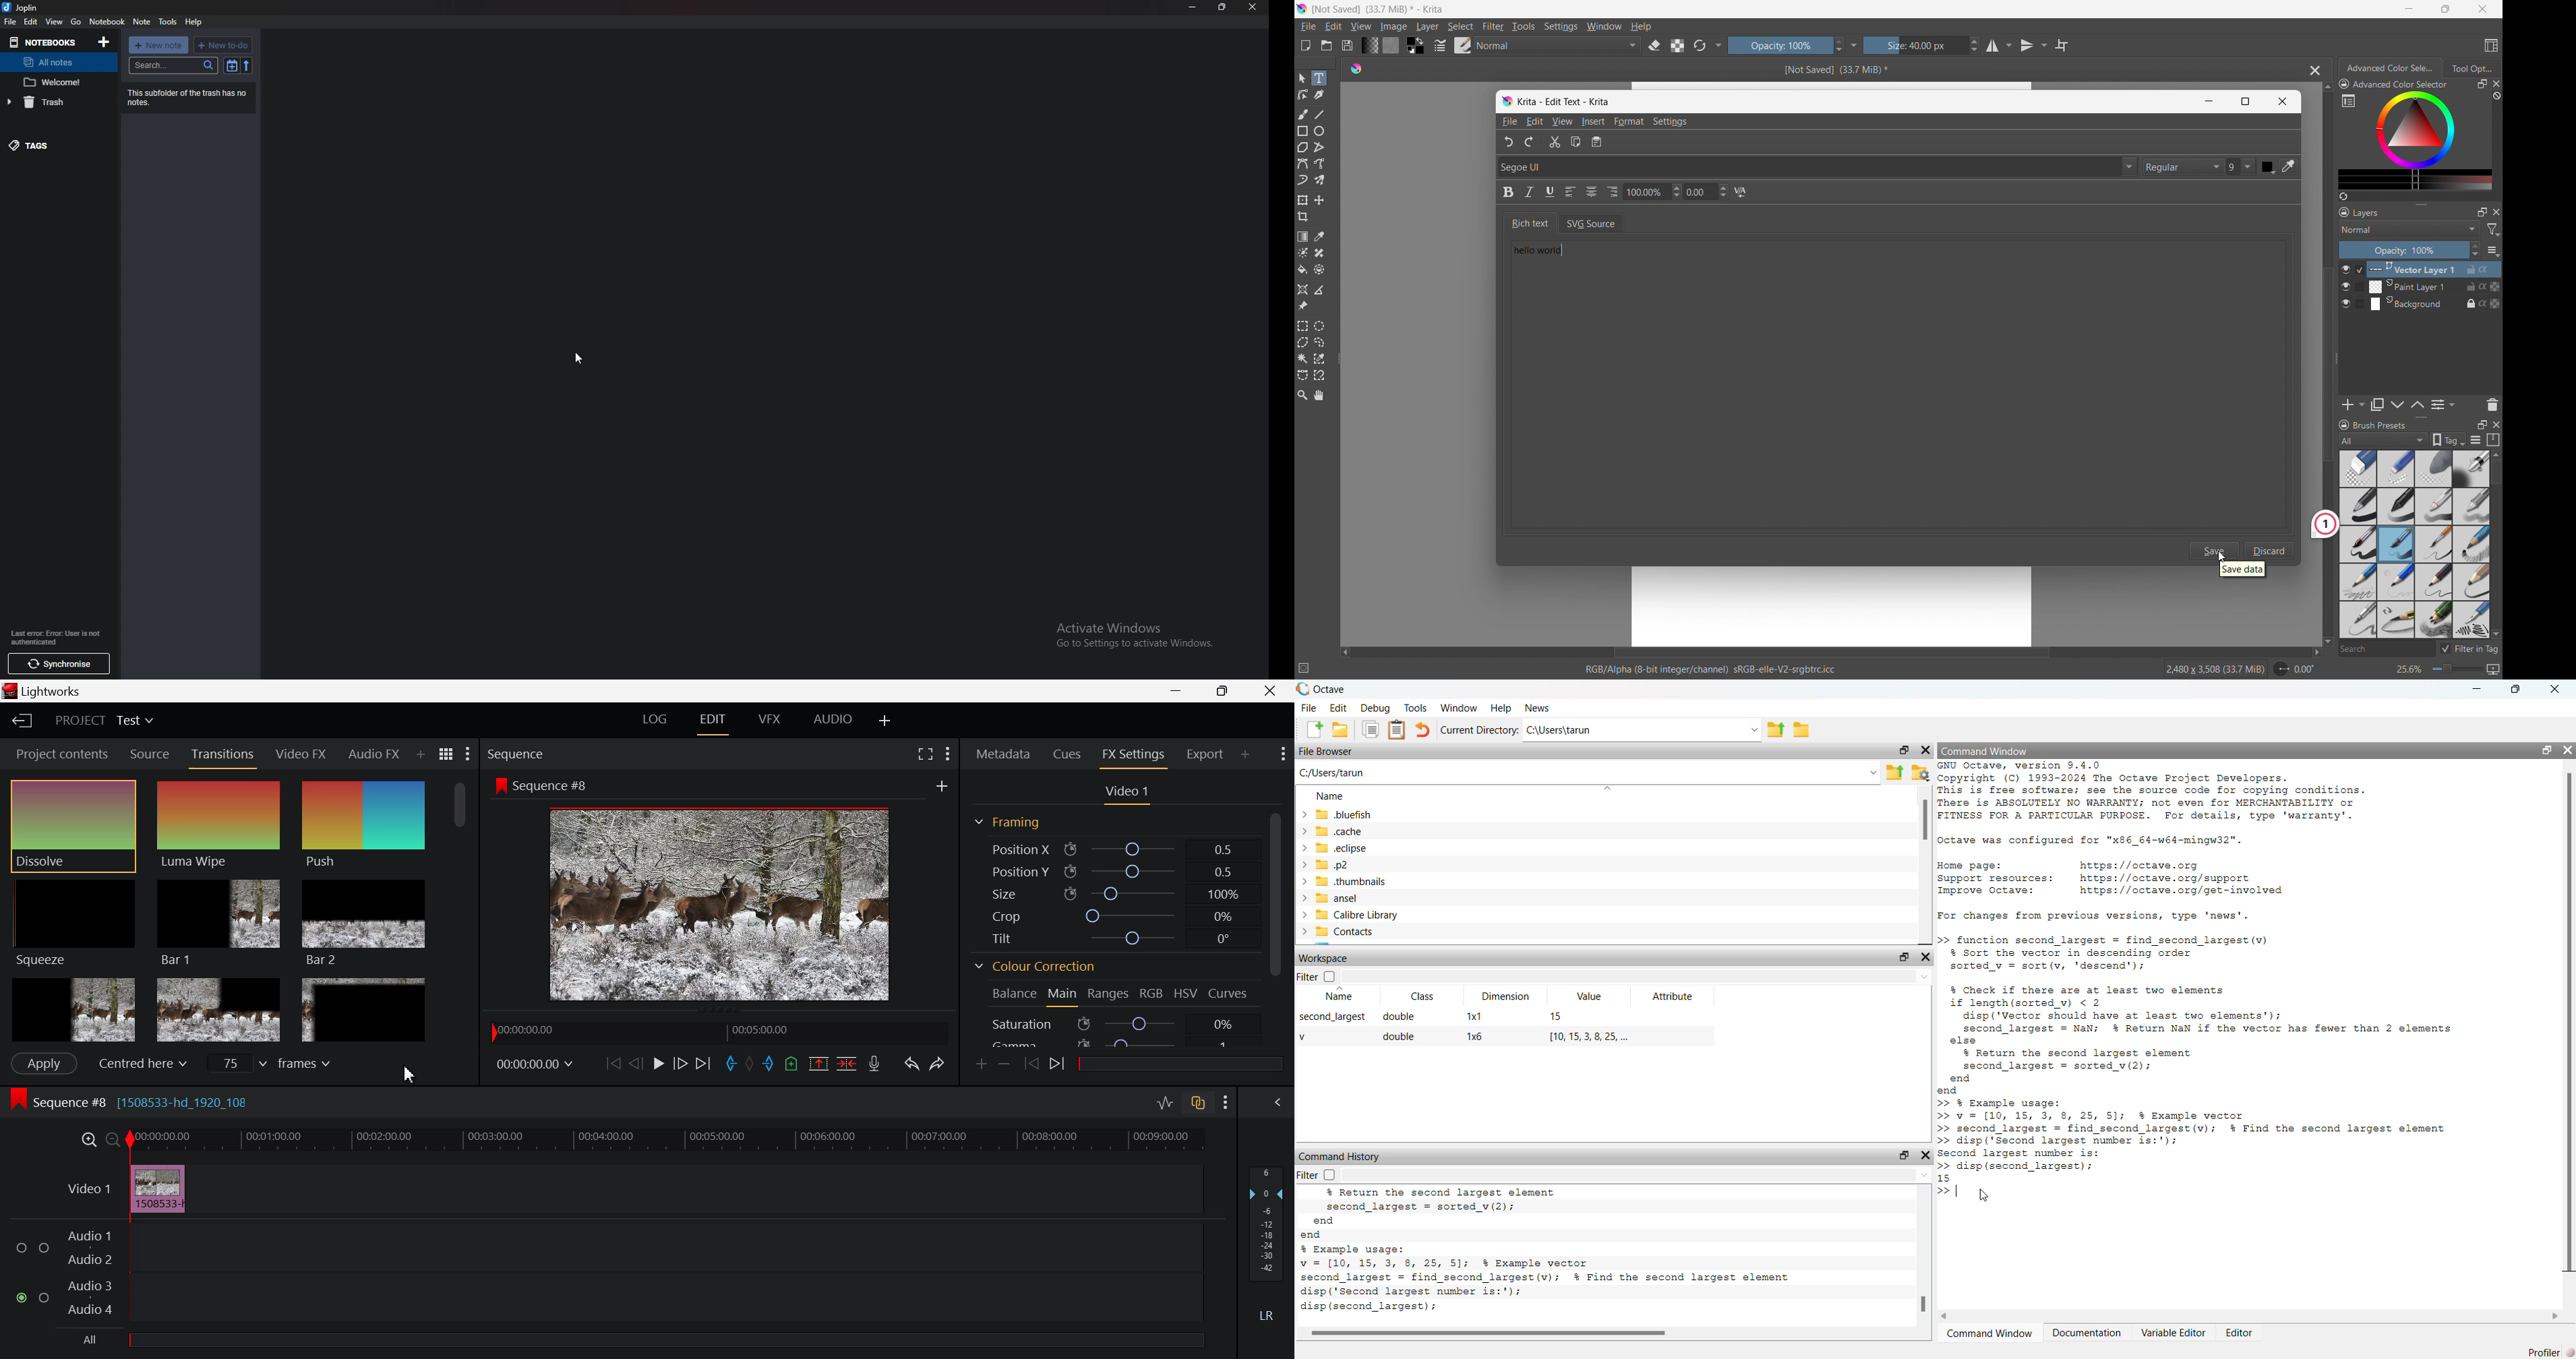  I want to click on text tool selected, so click(1318, 78).